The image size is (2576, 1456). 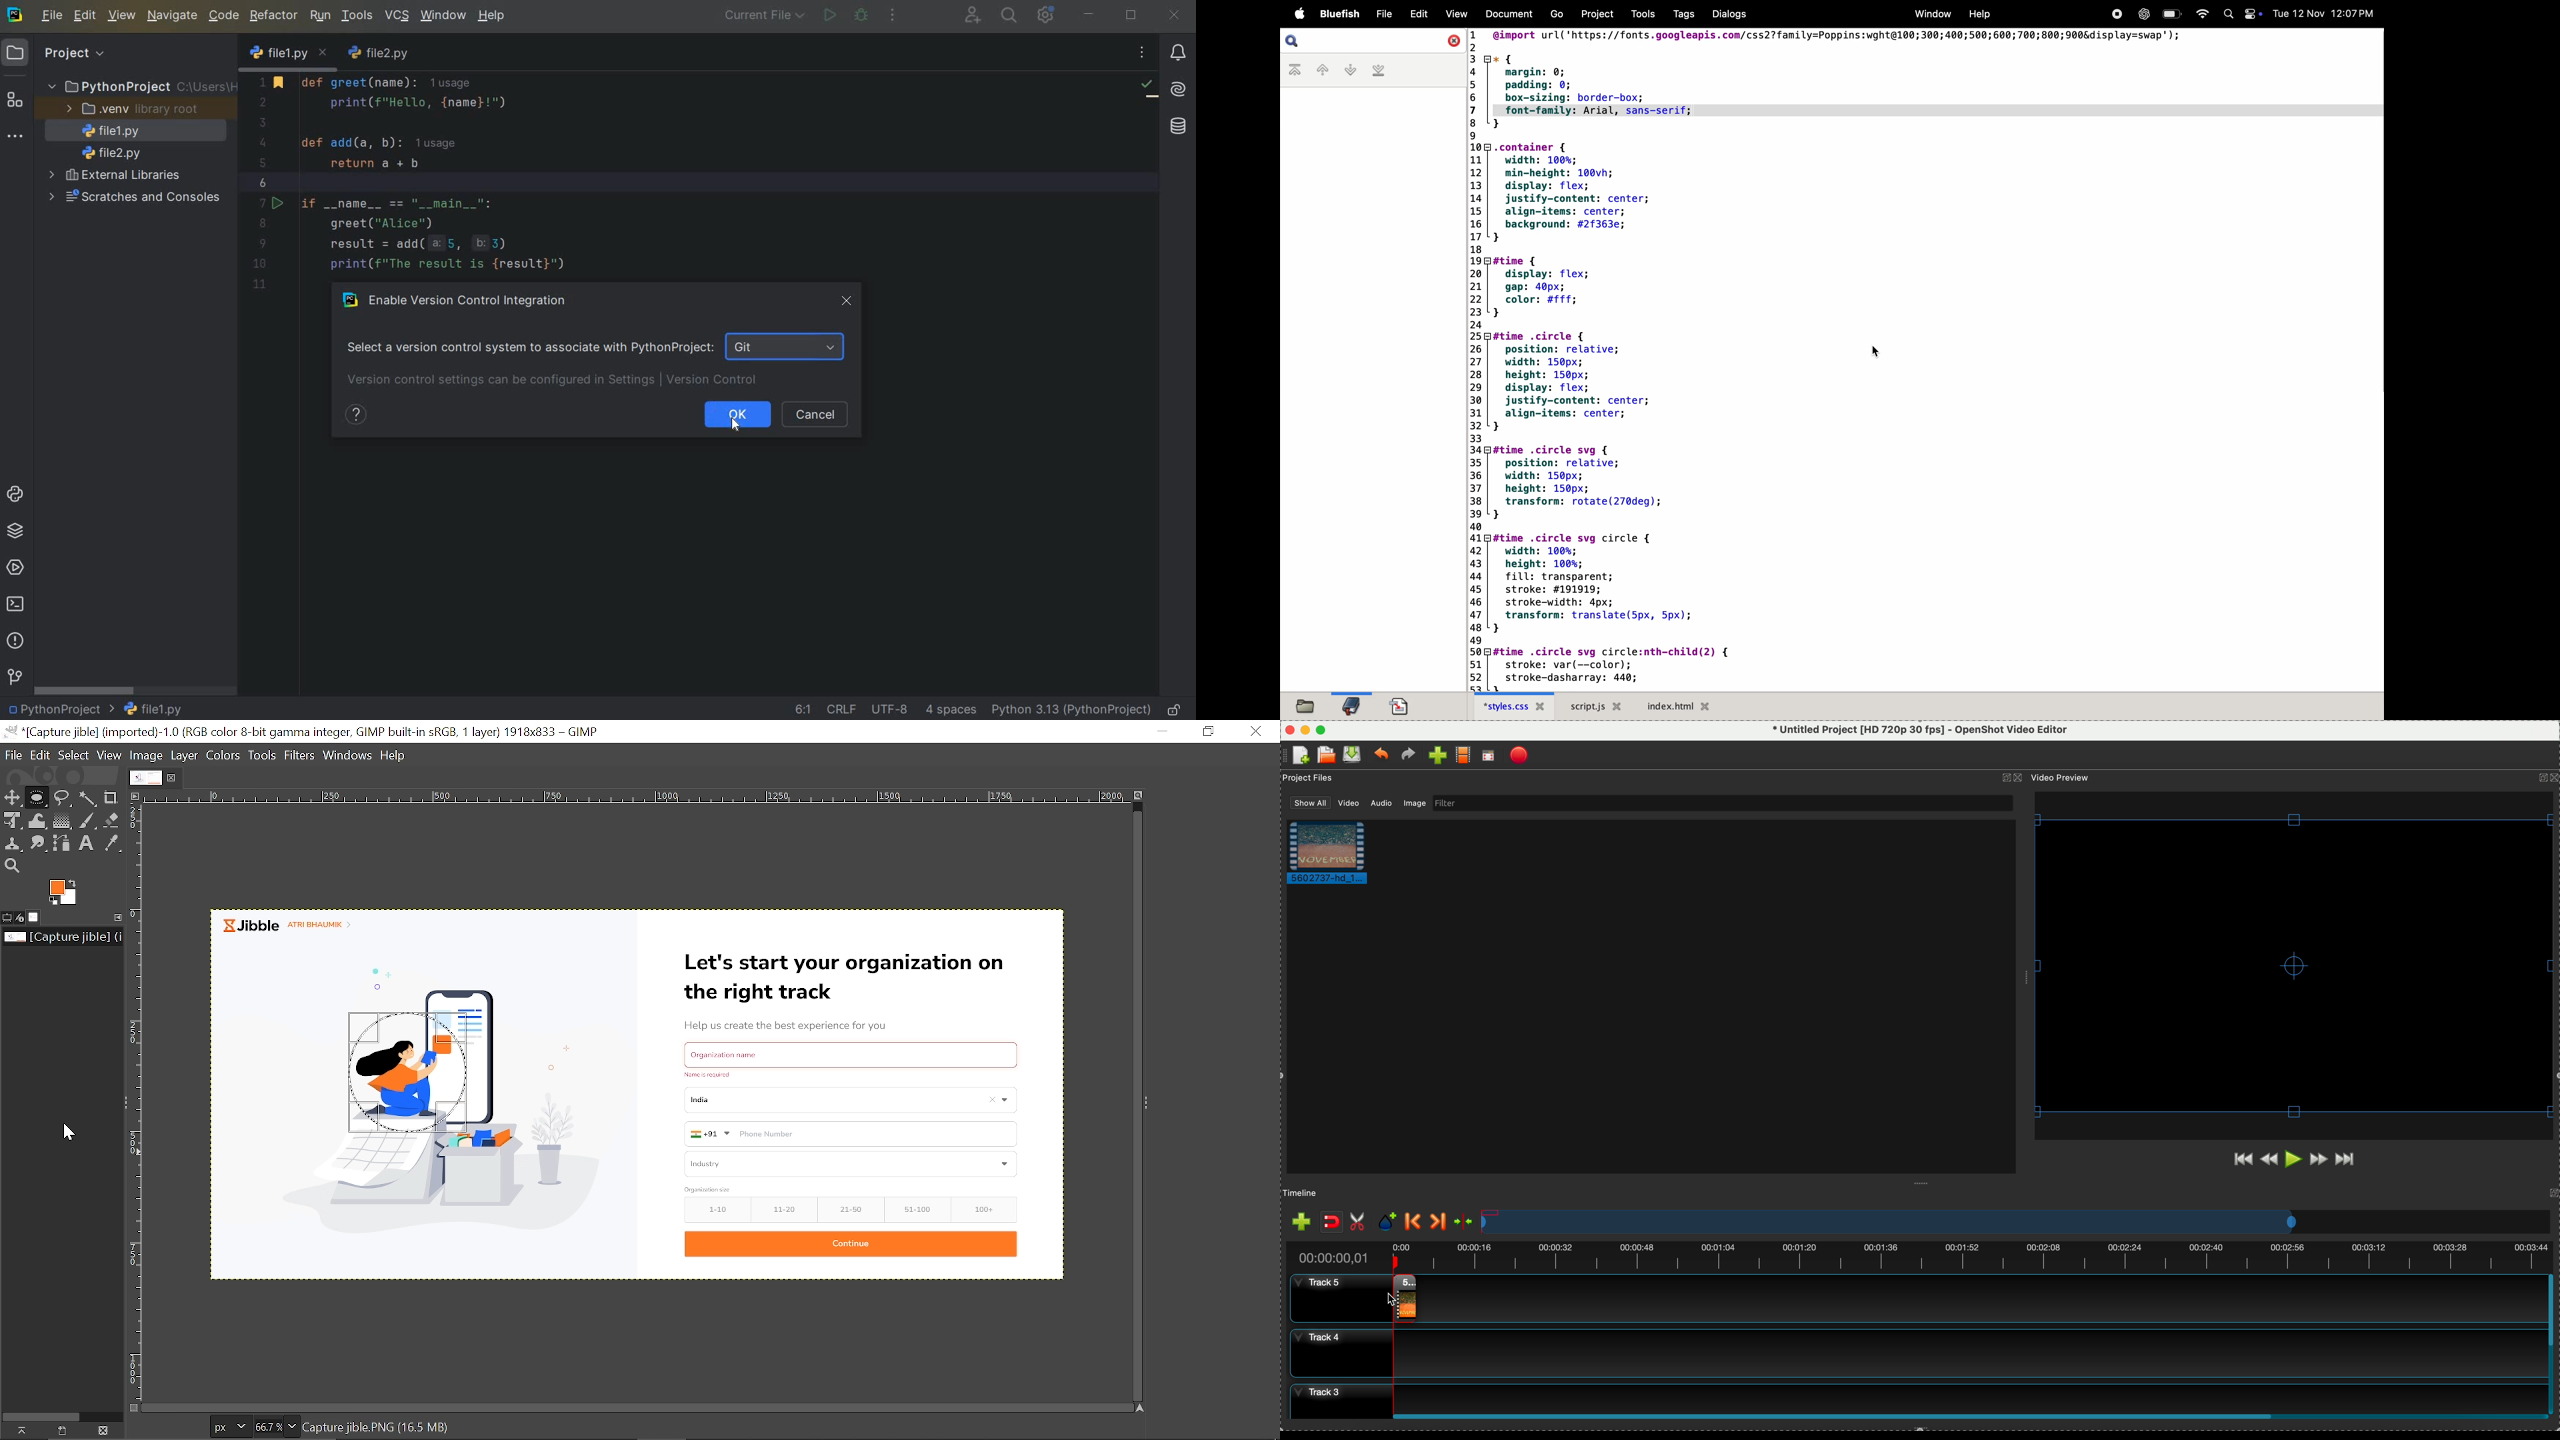 I want to click on more actions, so click(x=892, y=16).